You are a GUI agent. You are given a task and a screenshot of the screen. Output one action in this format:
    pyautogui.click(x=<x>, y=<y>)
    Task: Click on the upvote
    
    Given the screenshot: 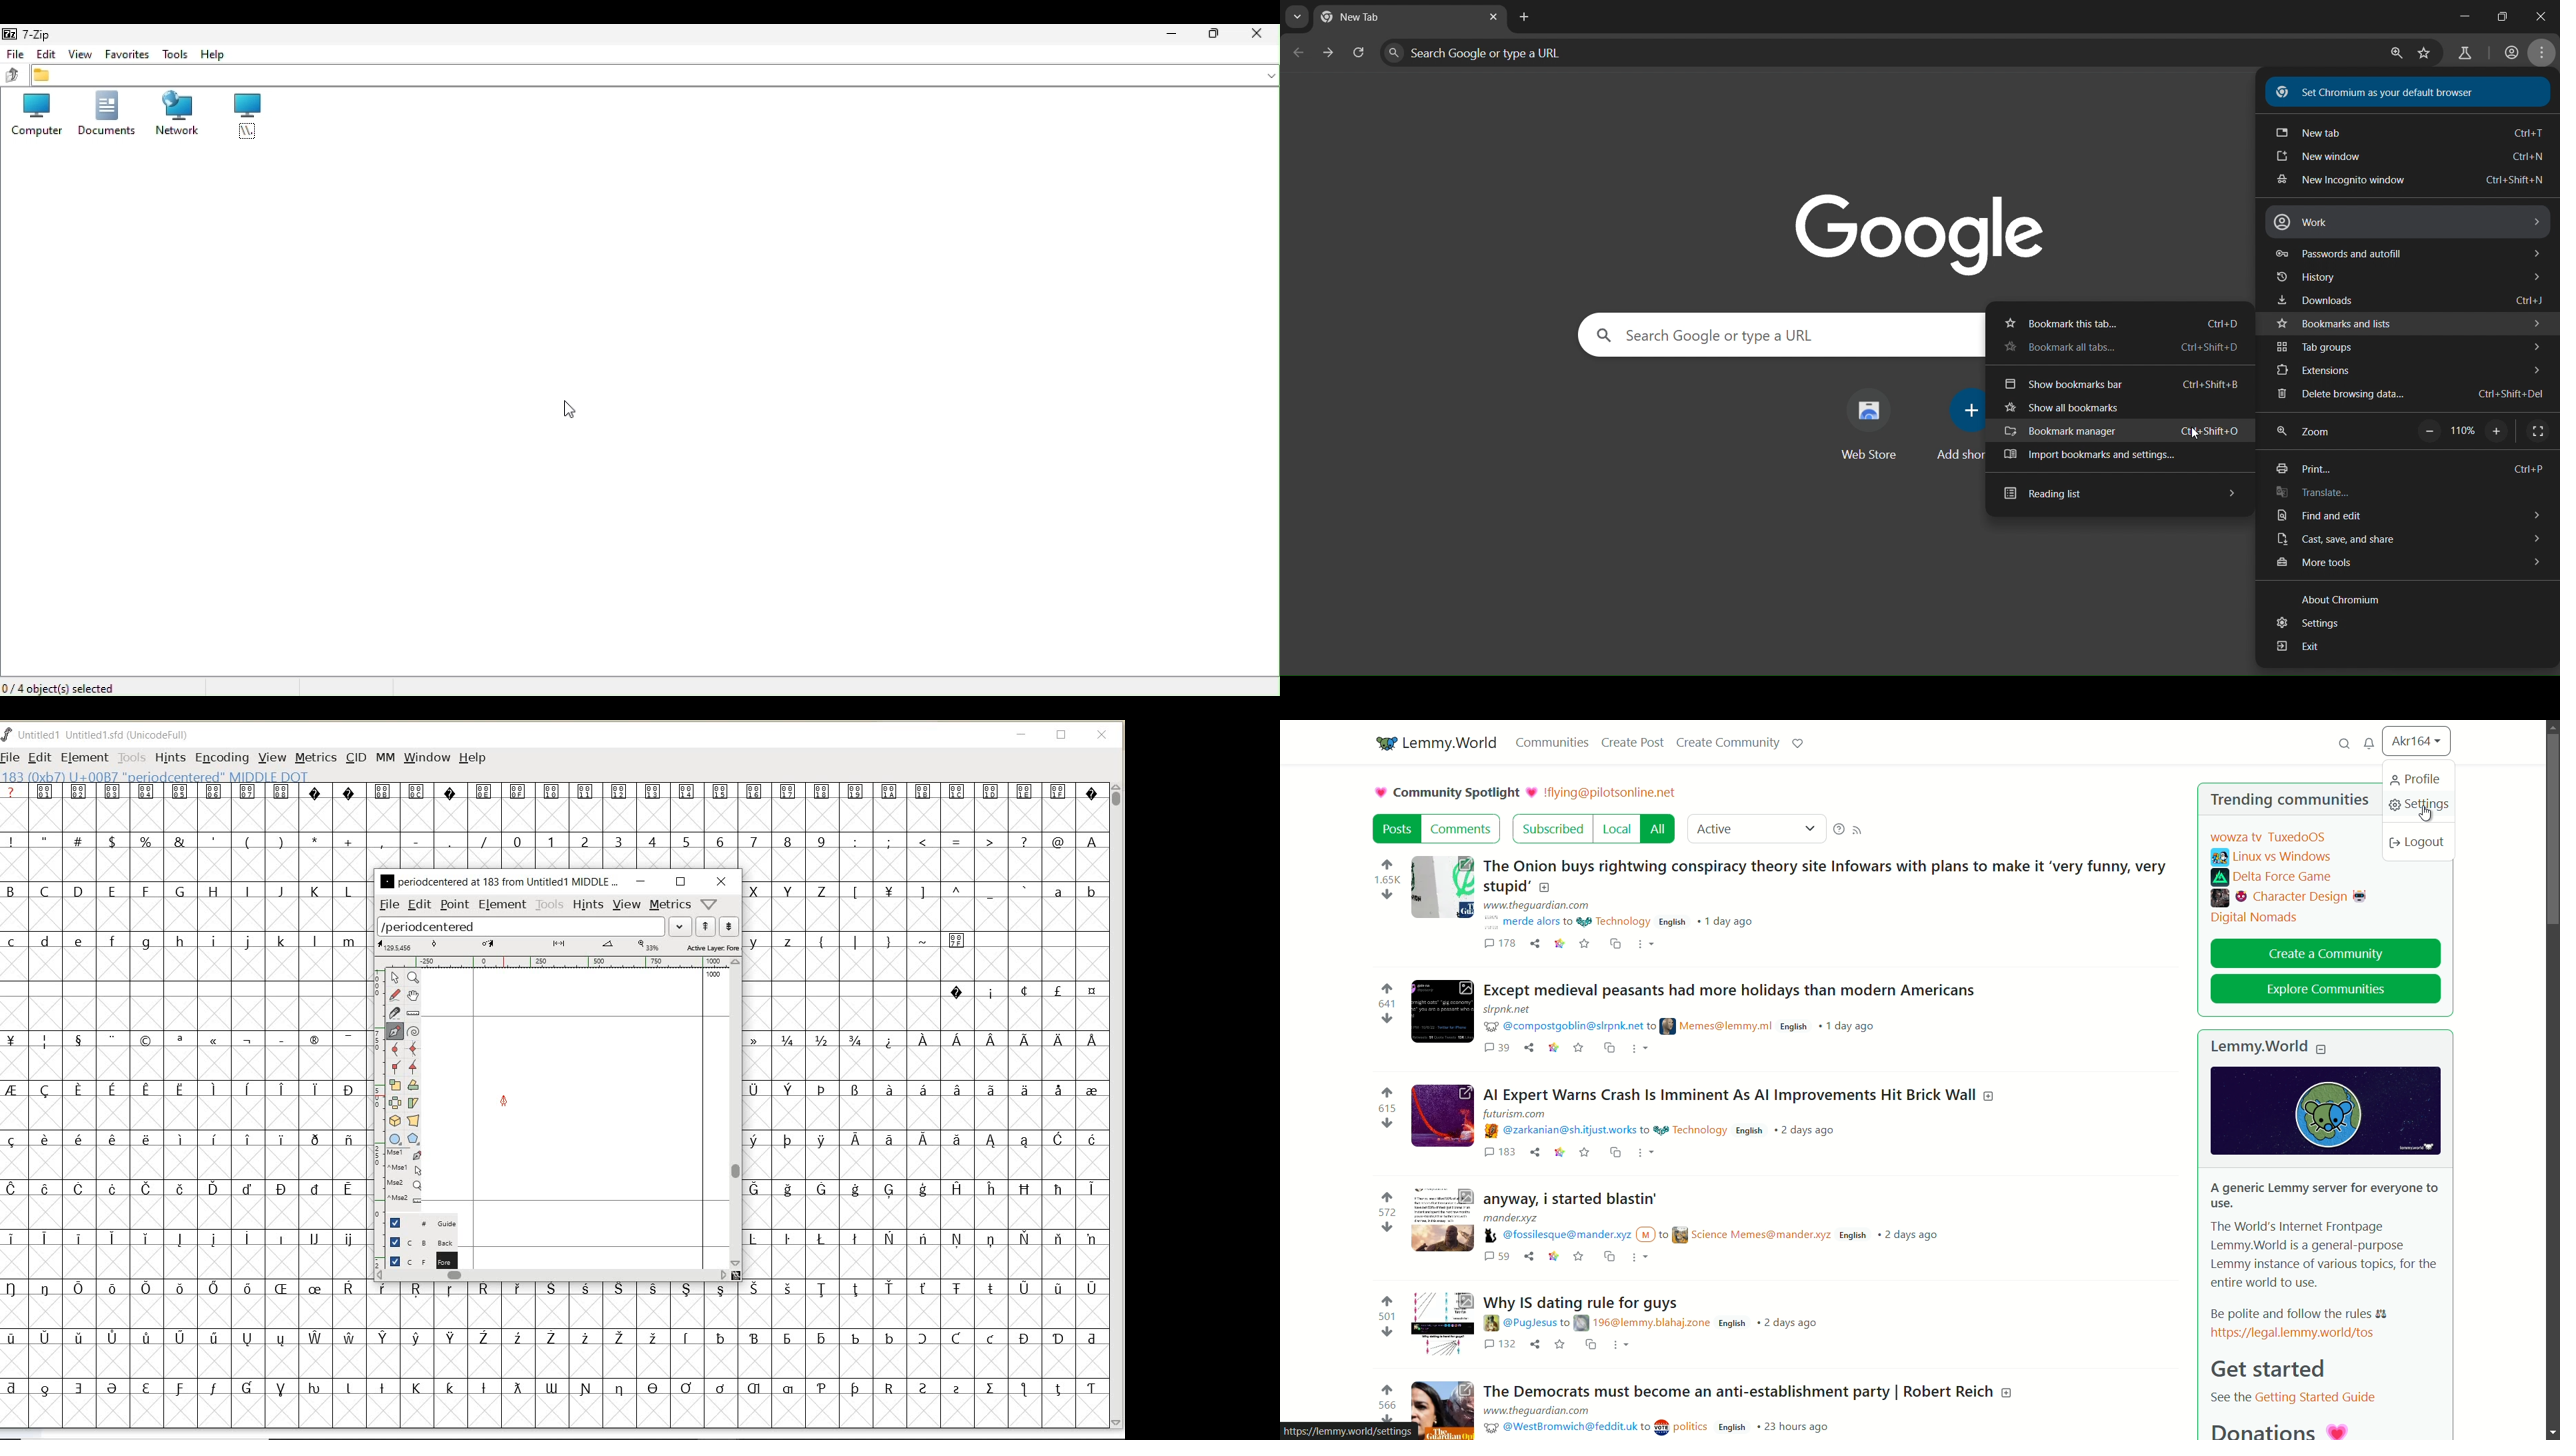 What is the action you would take?
    pyautogui.click(x=1389, y=1198)
    